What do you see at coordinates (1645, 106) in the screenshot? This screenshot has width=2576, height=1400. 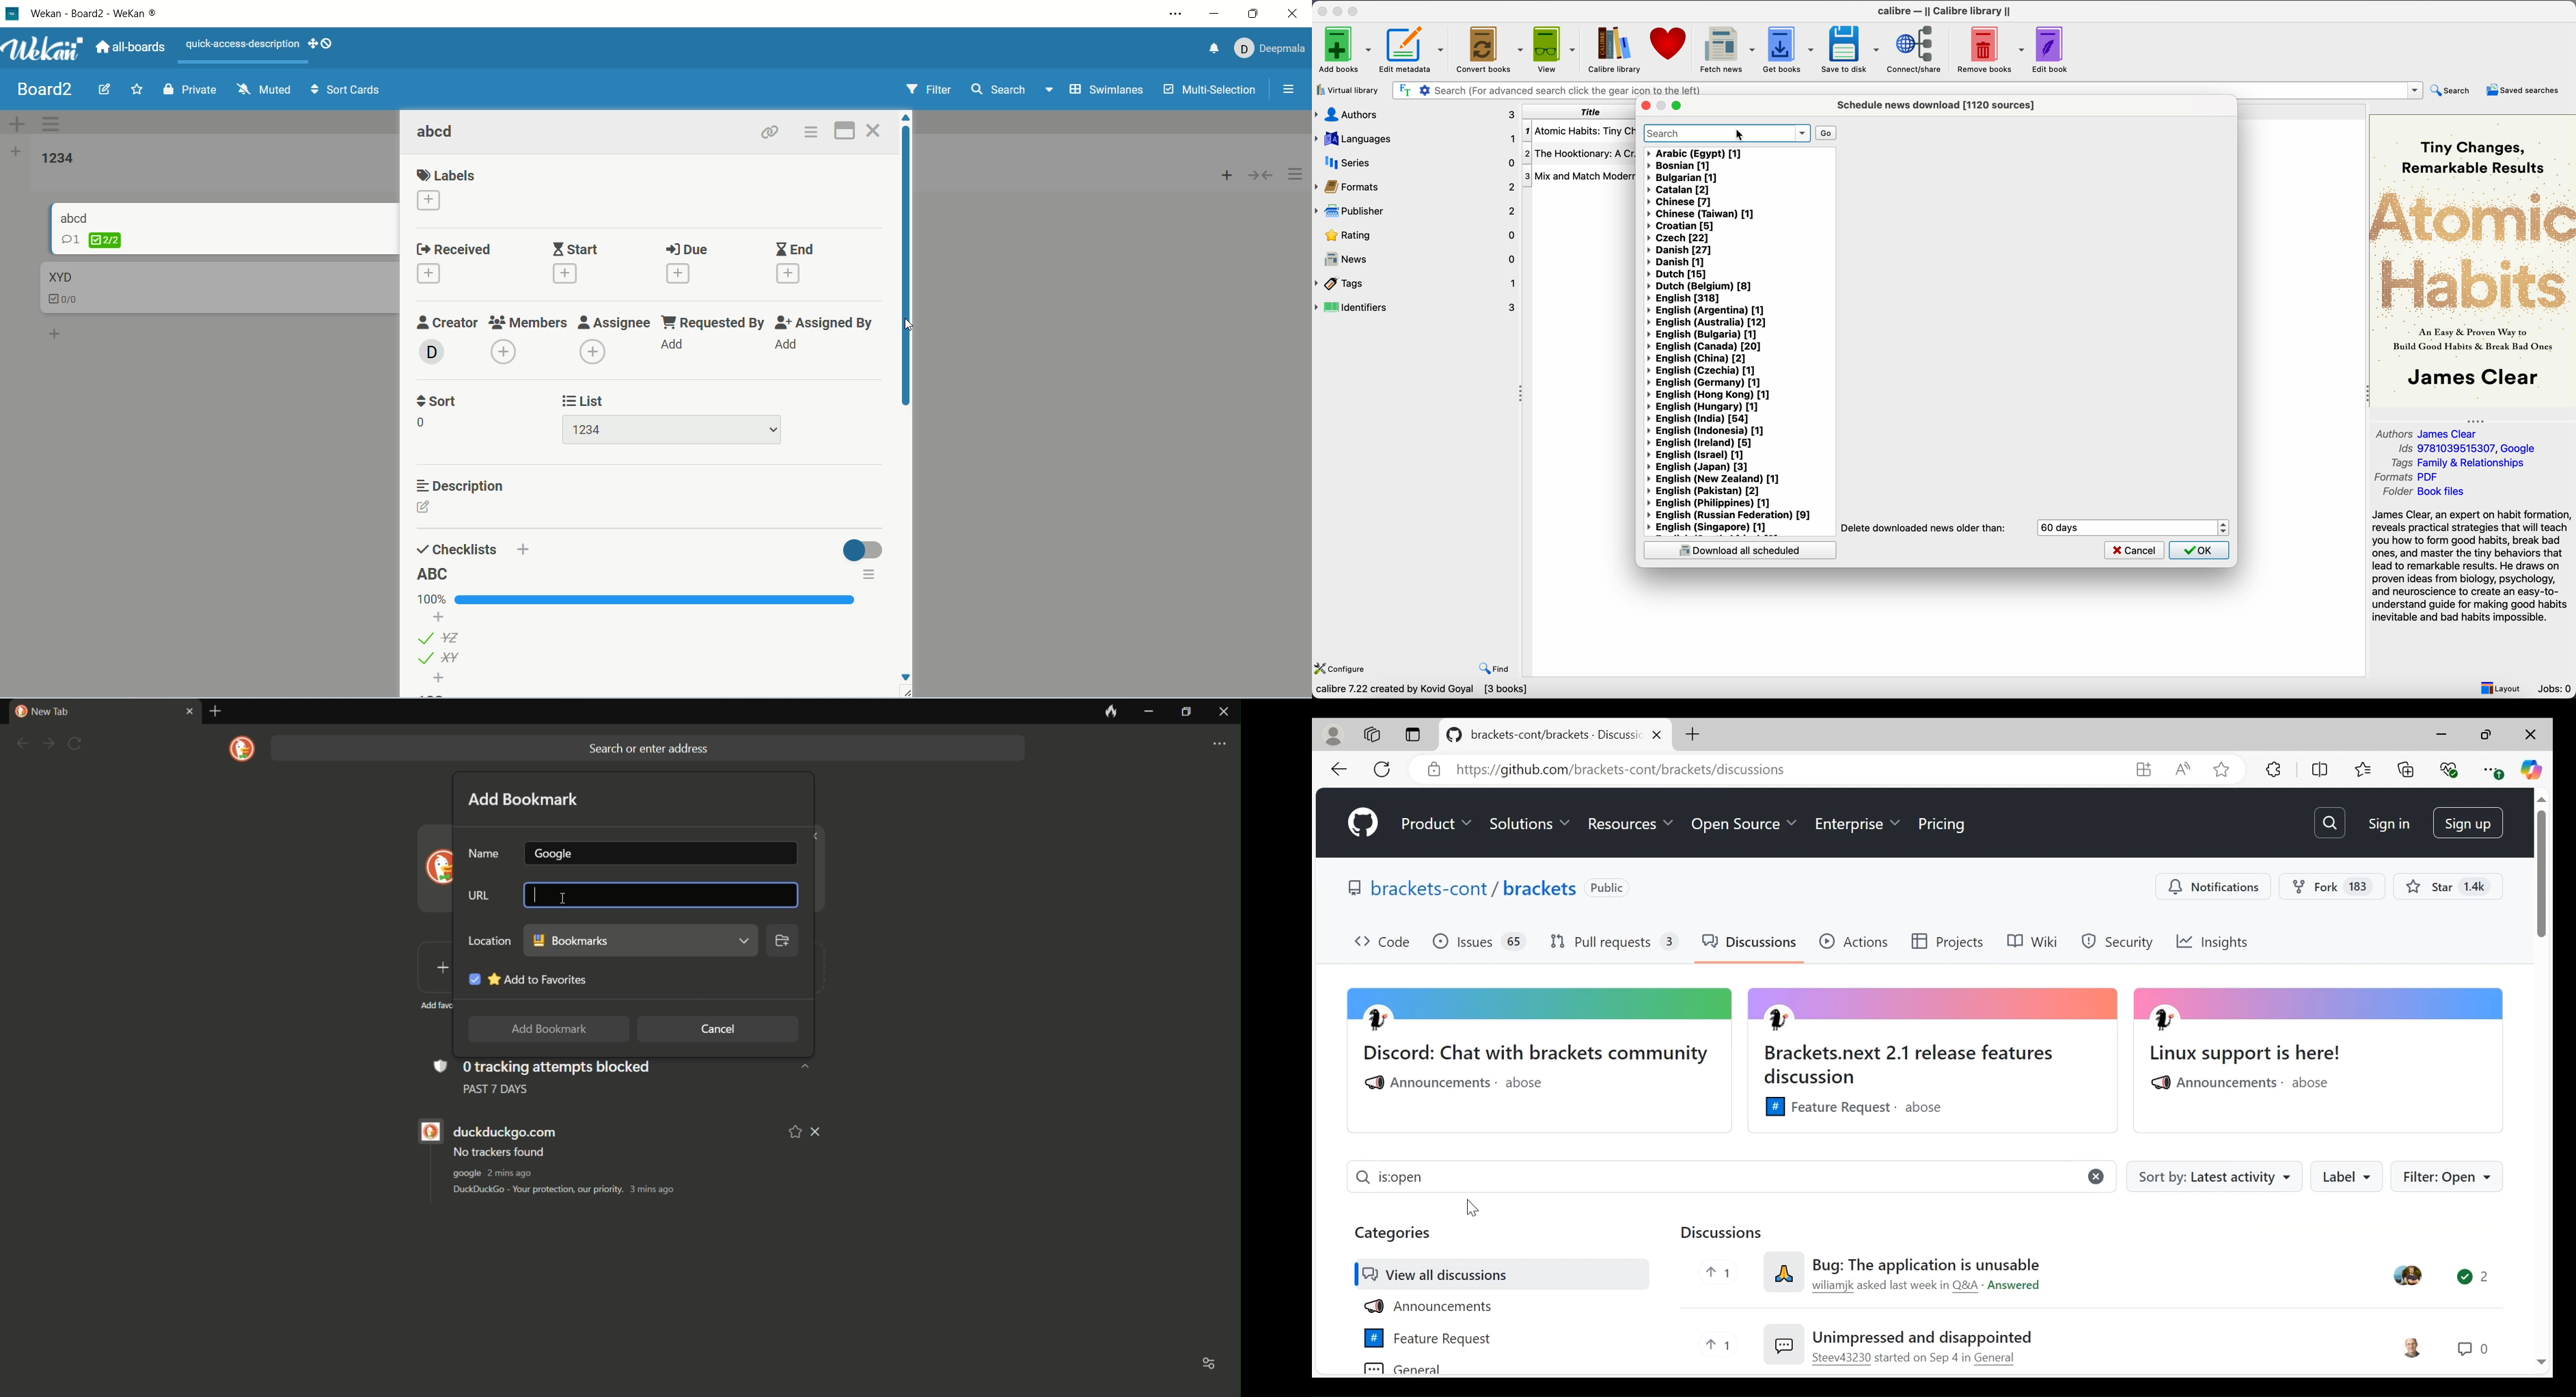 I see `close popup` at bounding box center [1645, 106].